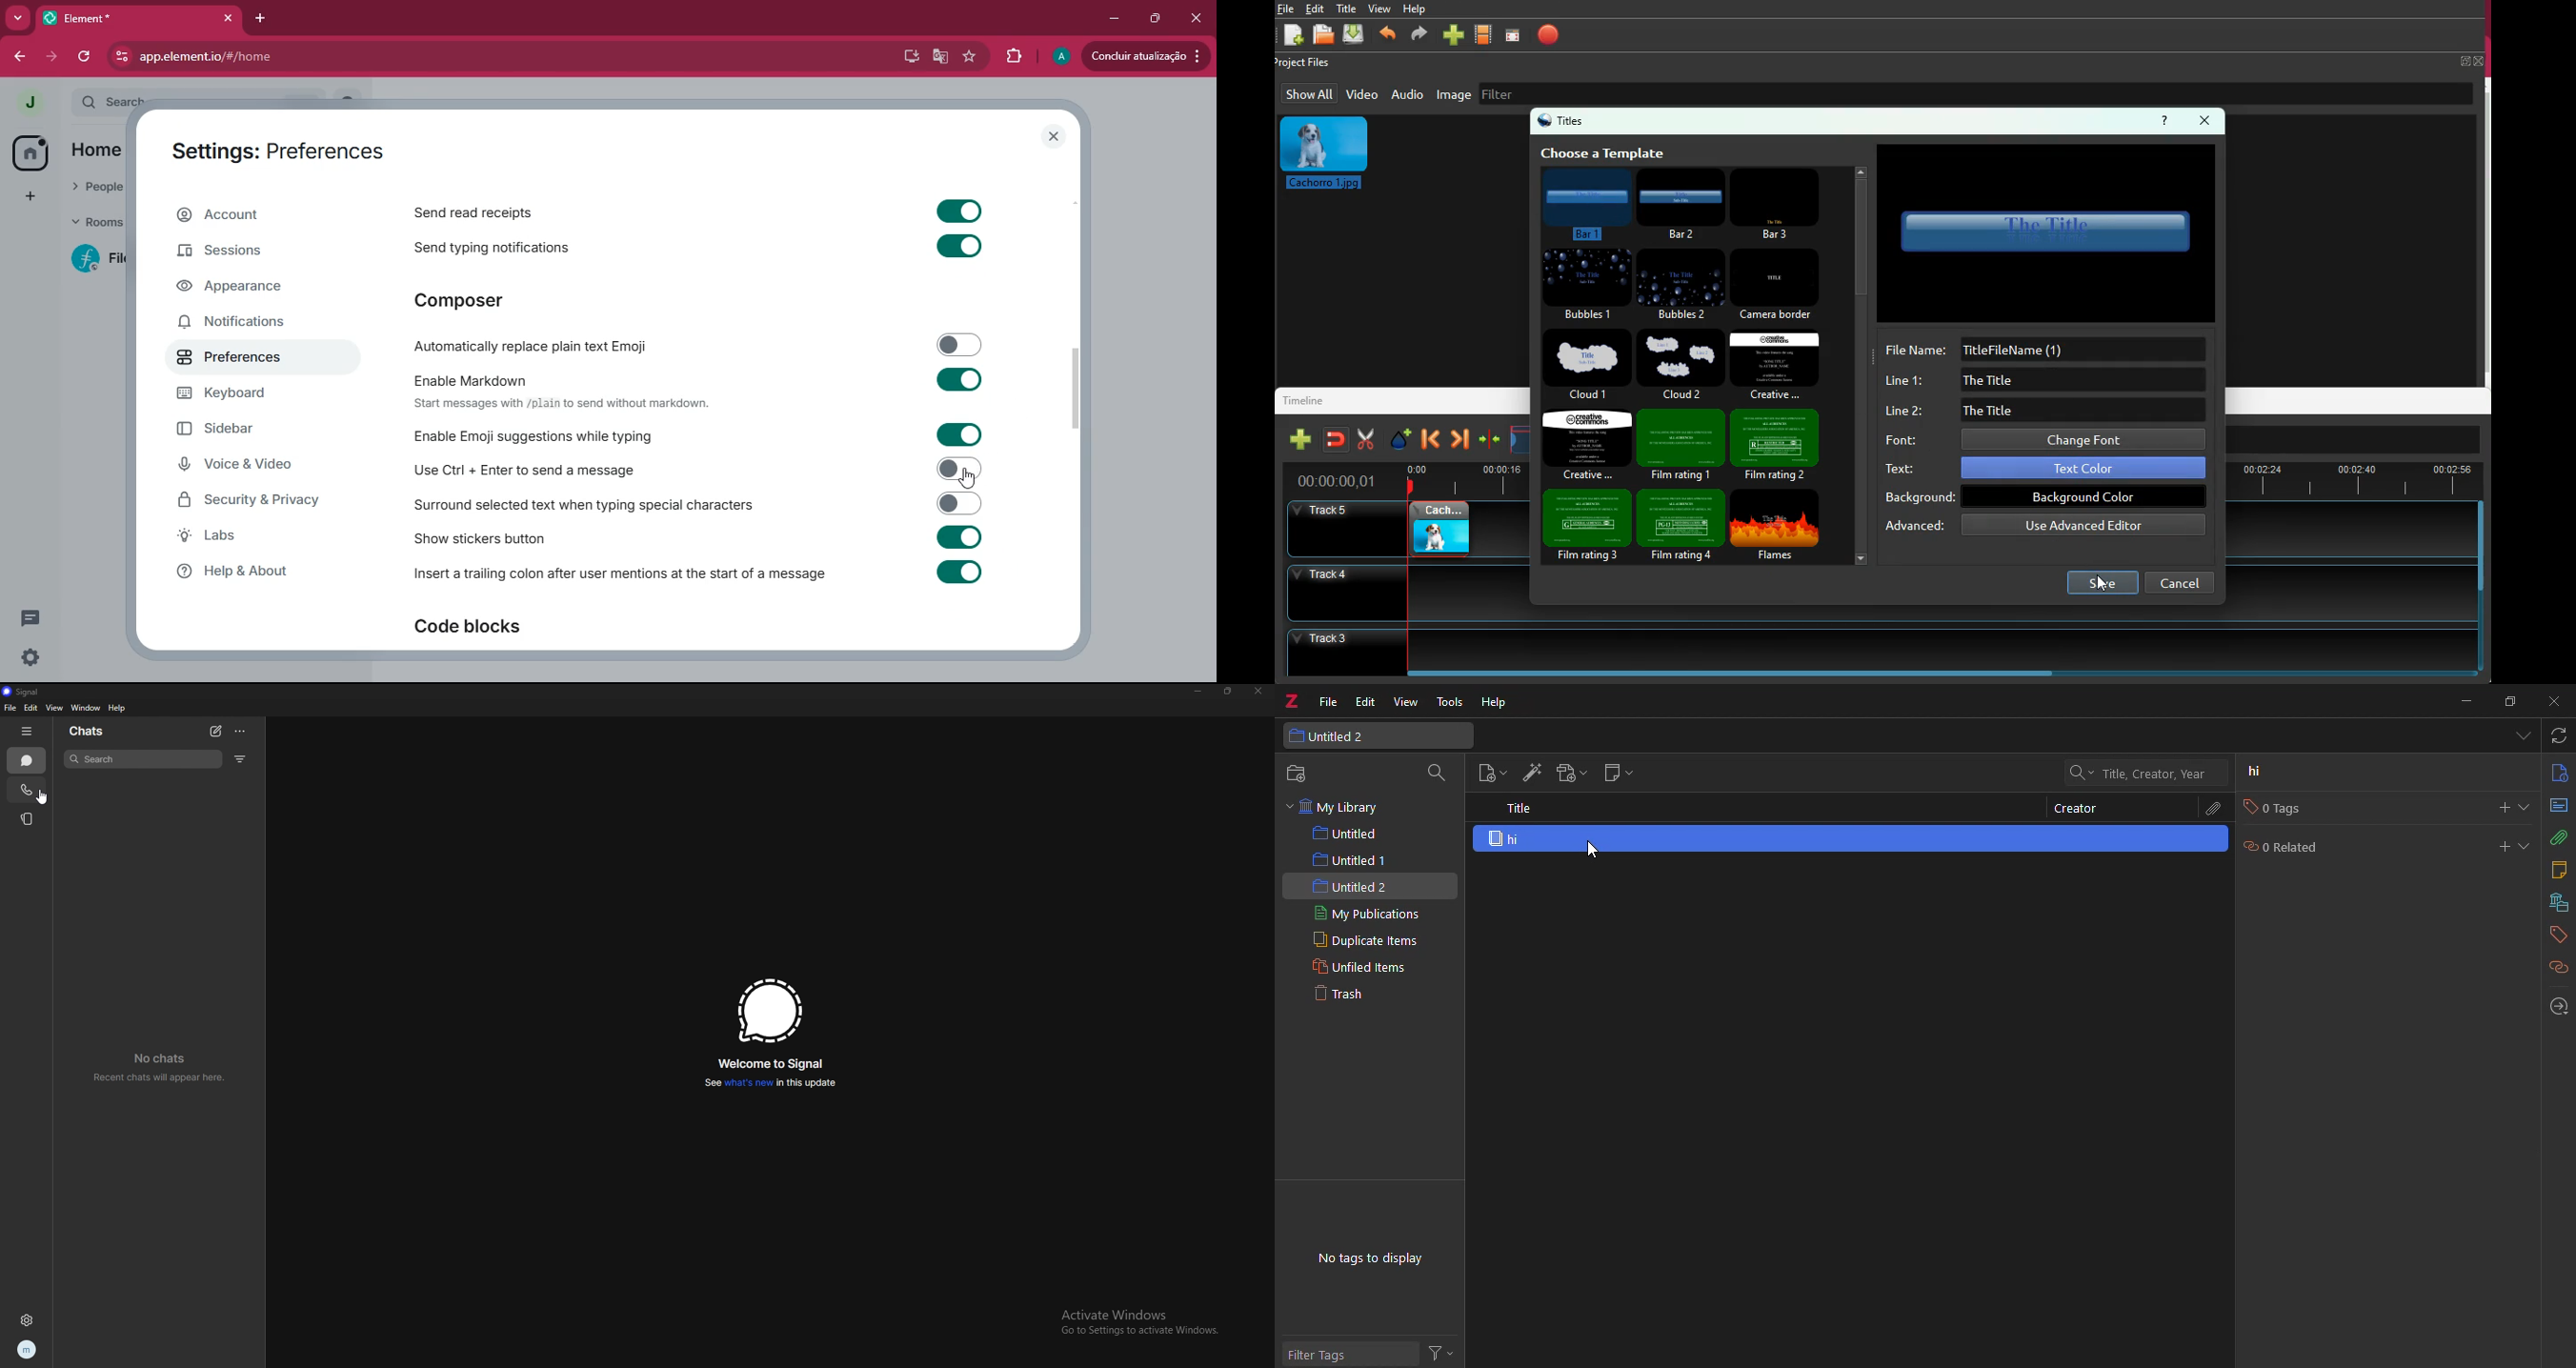 This screenshot has width=2576, height=1372. I want to click on tabs, so click(2521, 735).